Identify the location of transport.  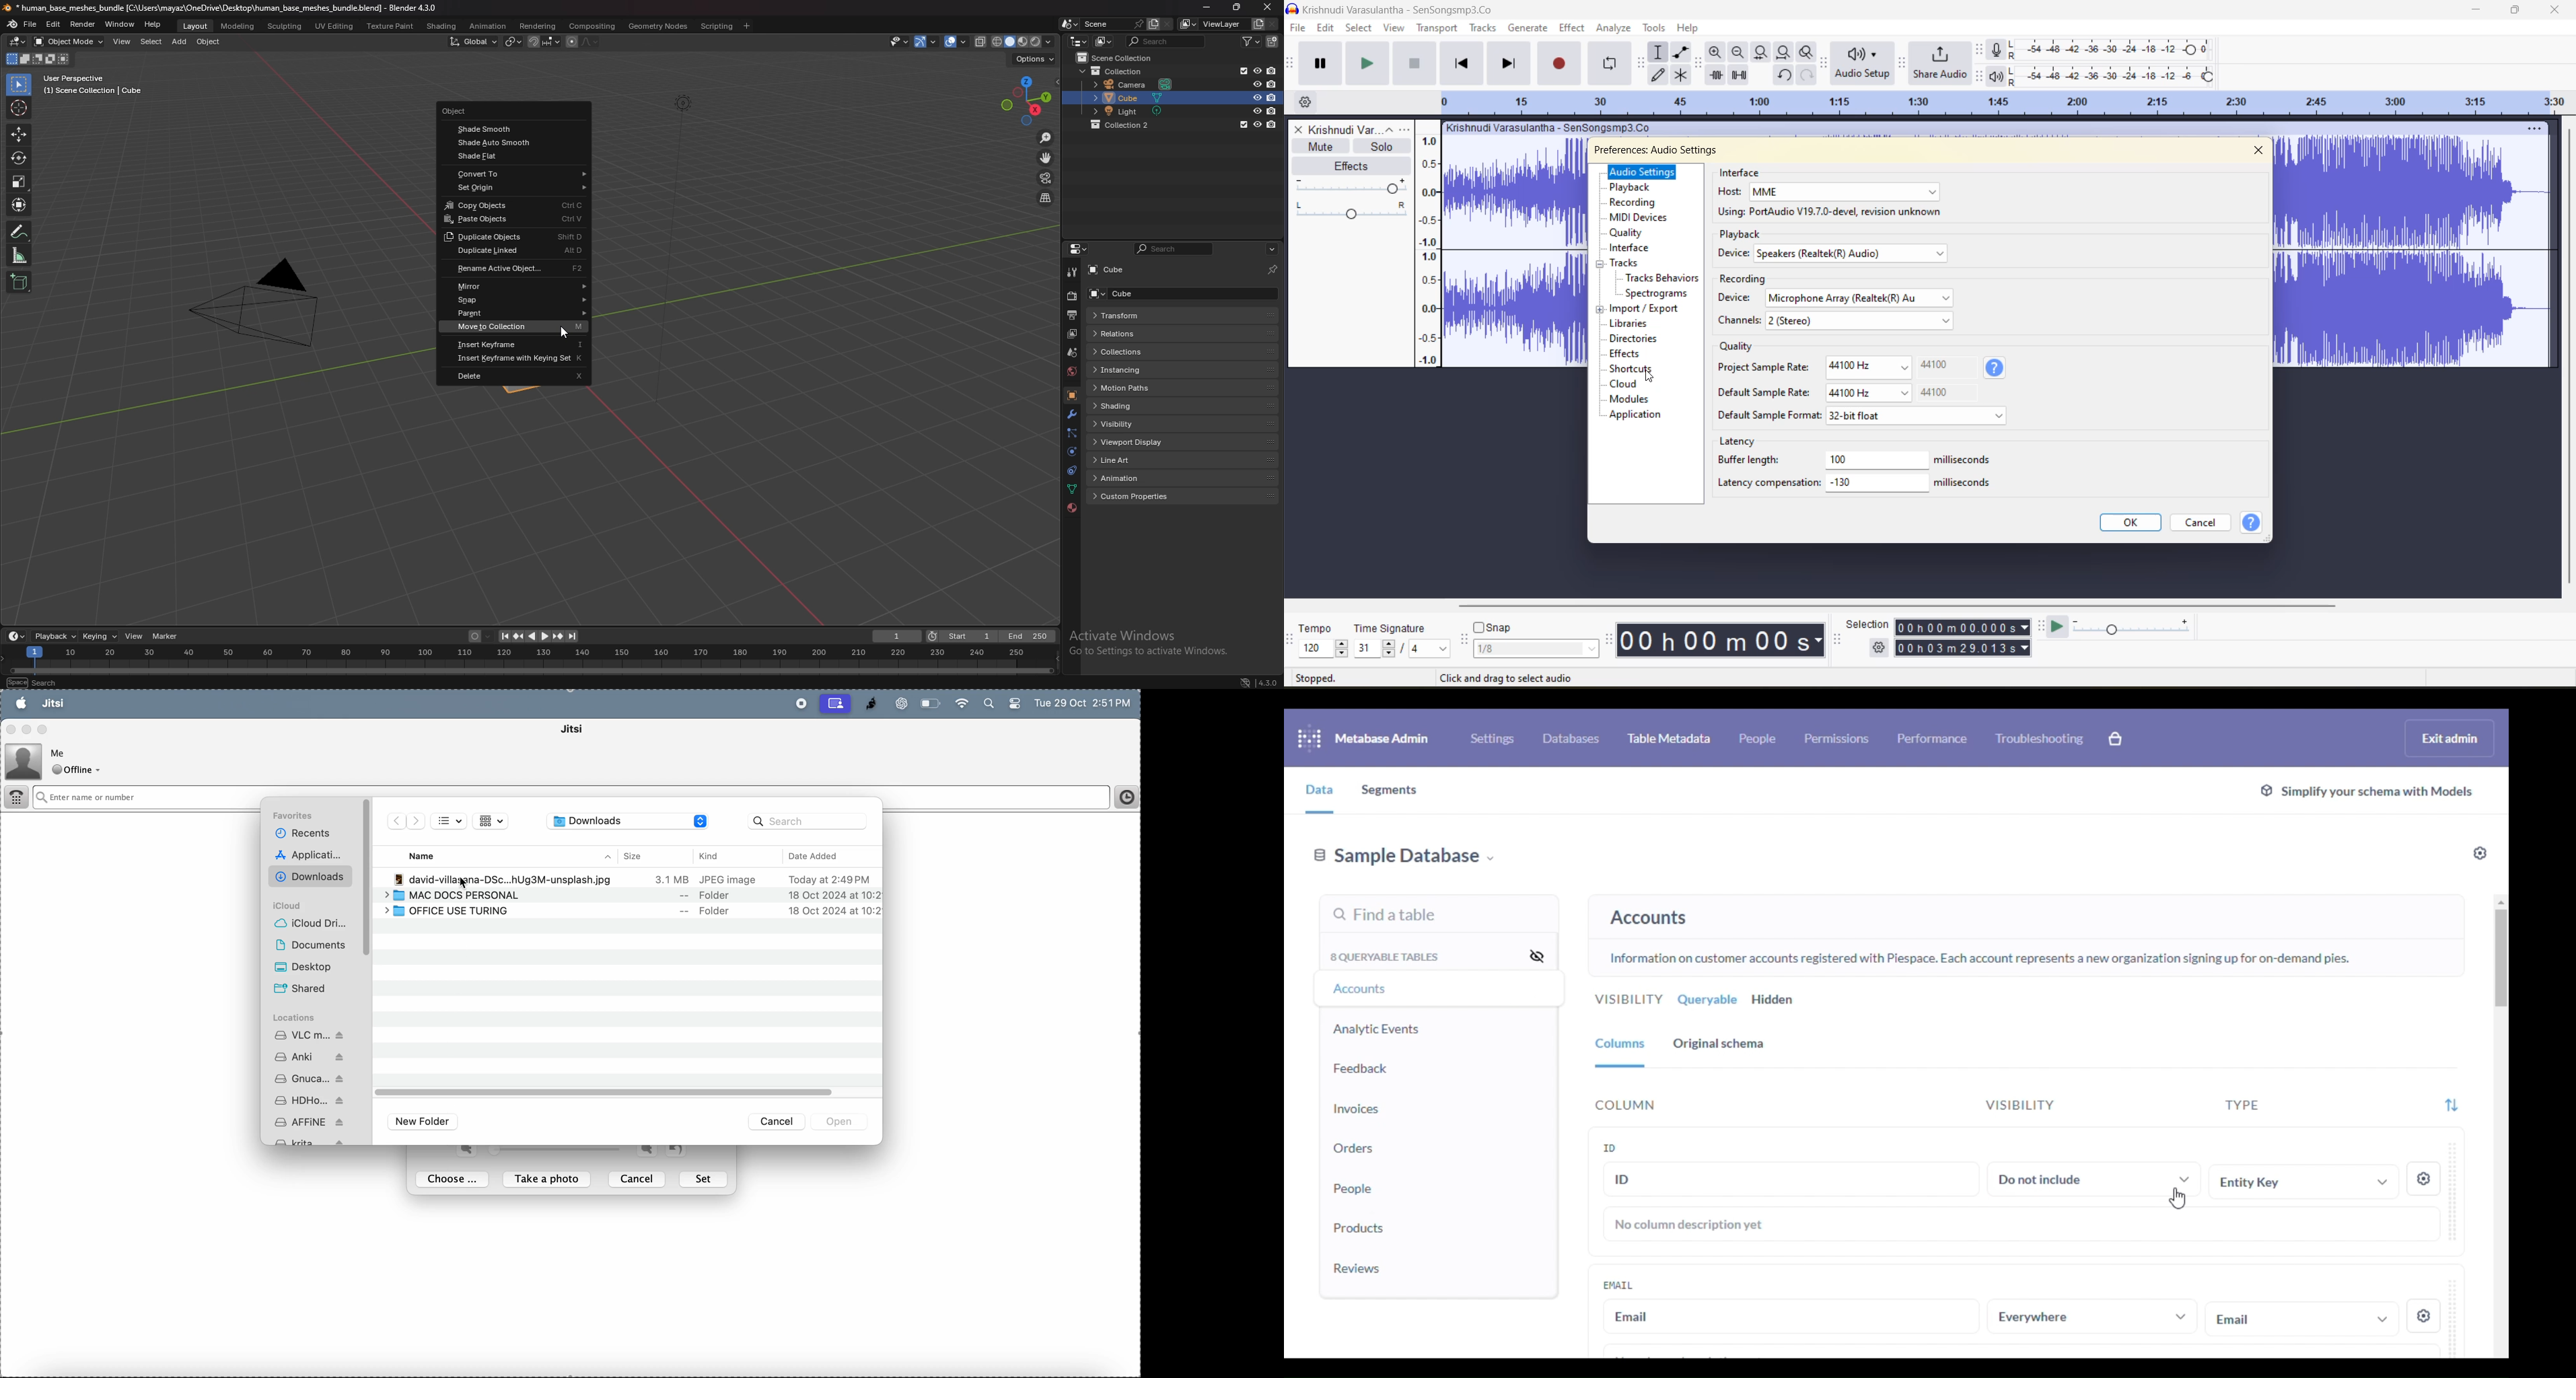
(1435, 27).